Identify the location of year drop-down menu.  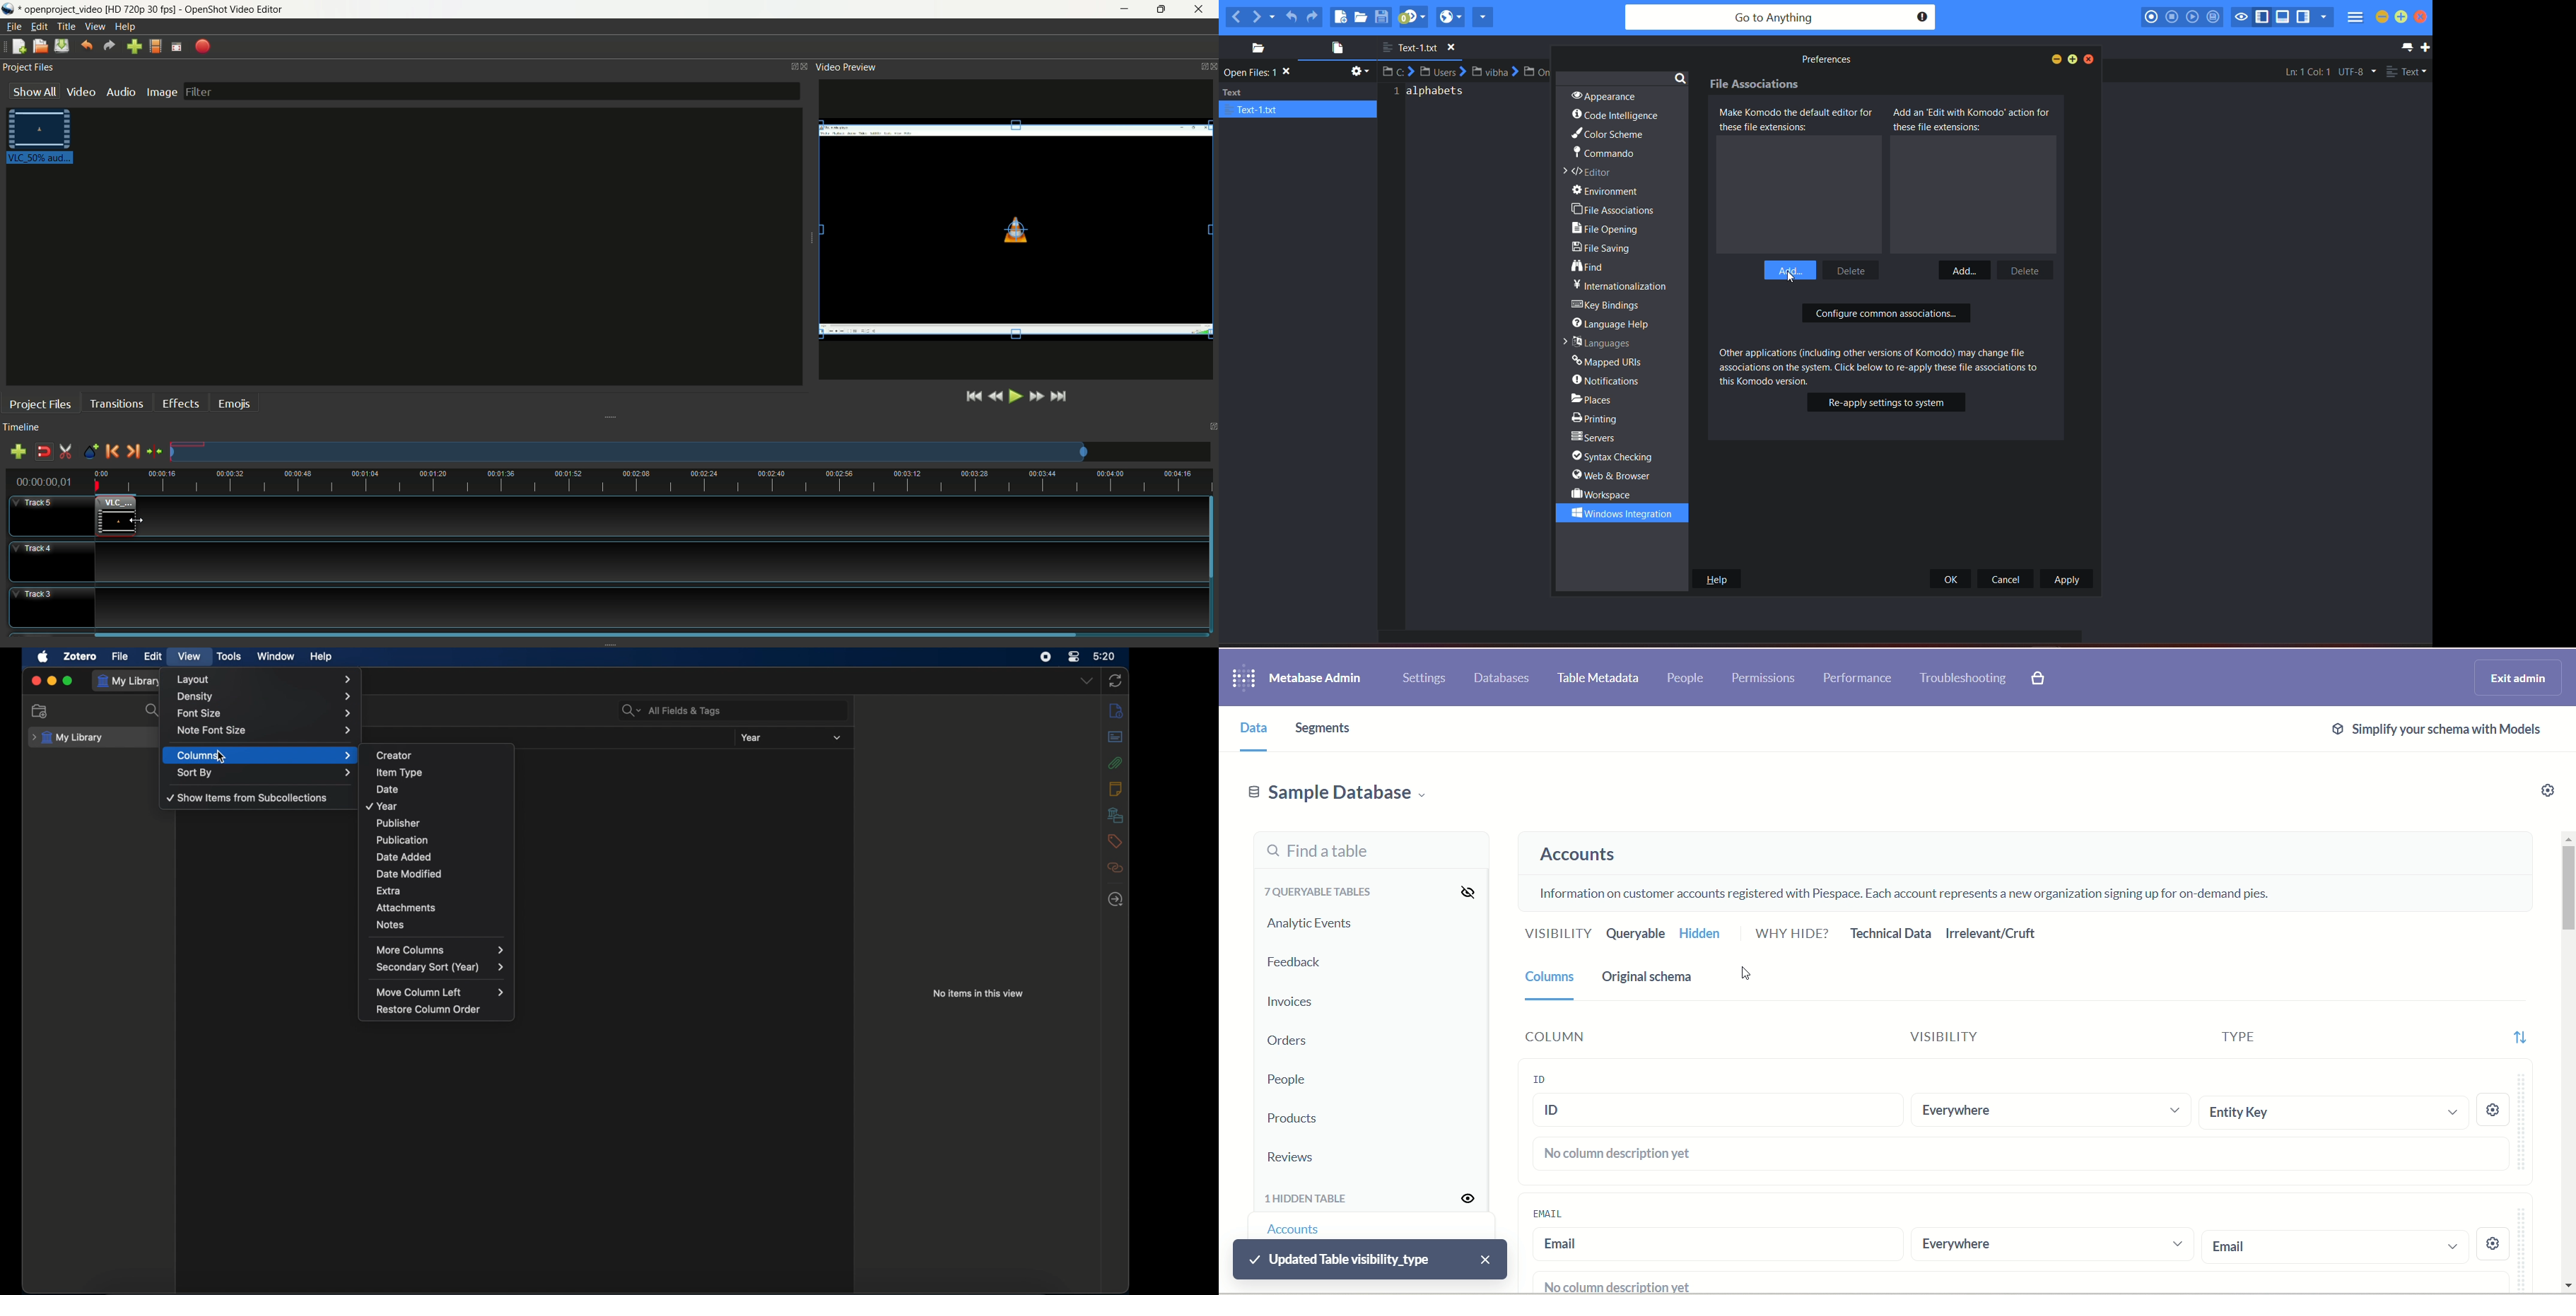
(837, 738).